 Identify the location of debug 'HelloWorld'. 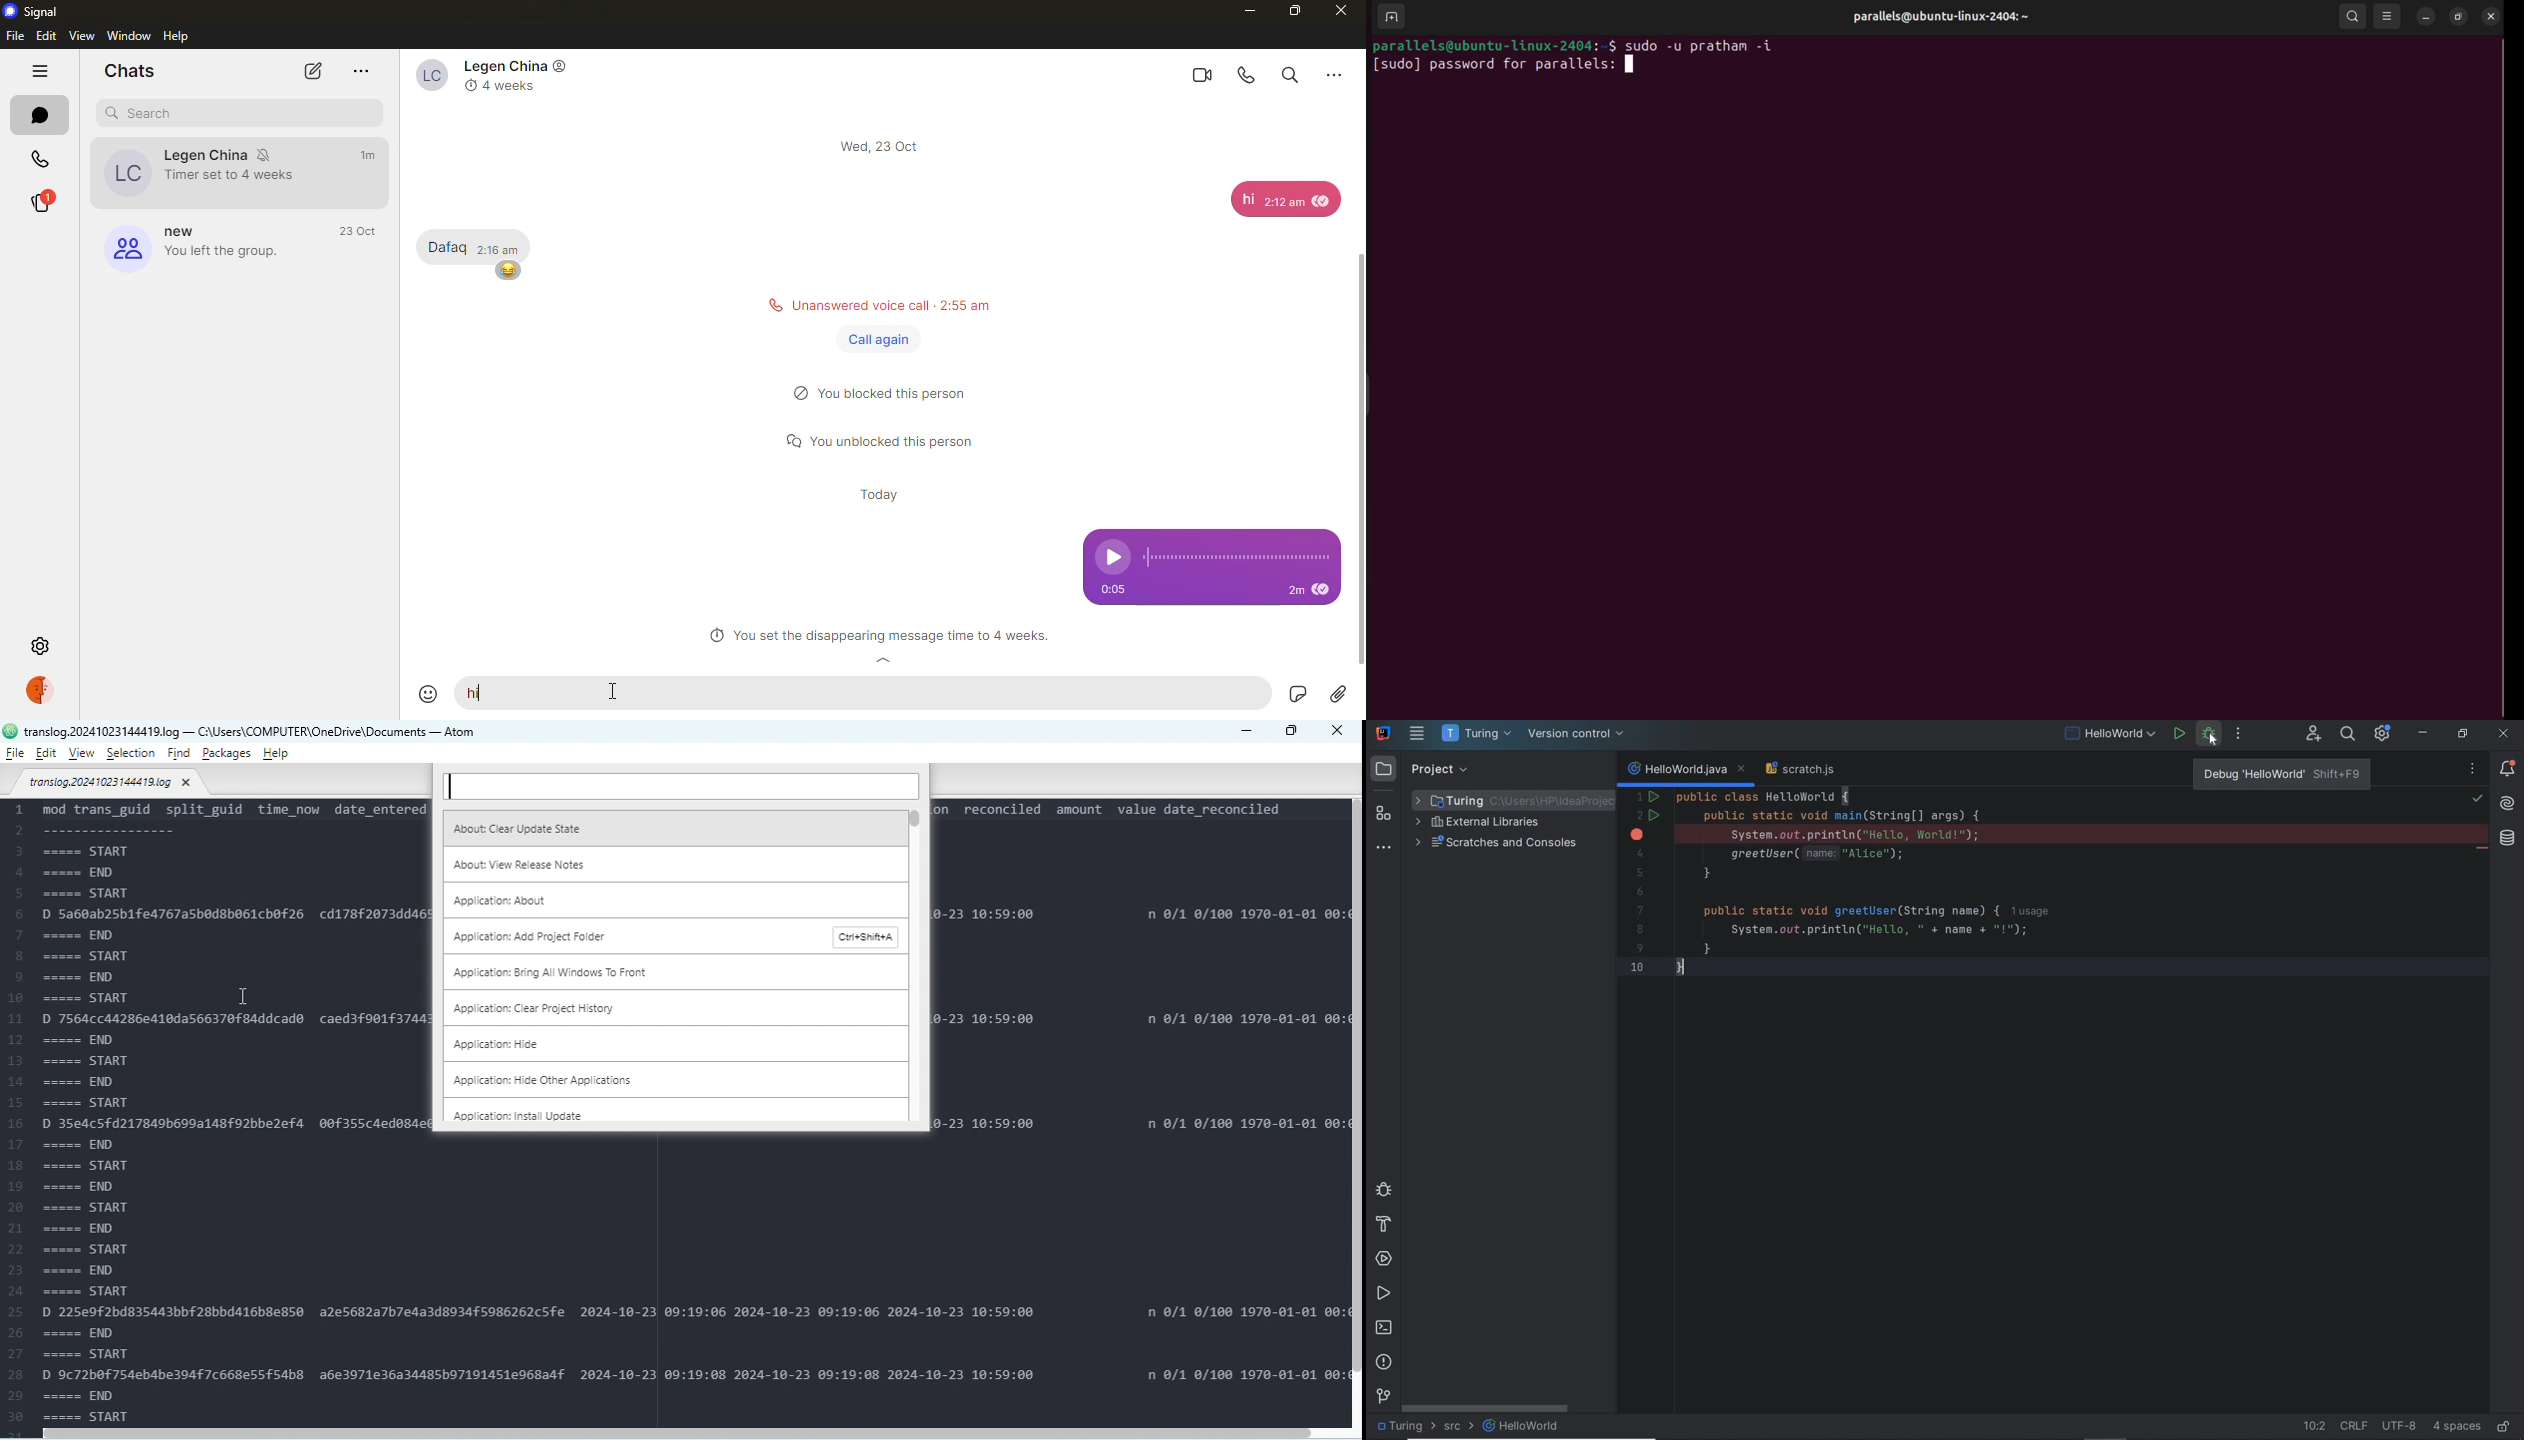
(2282, 772).